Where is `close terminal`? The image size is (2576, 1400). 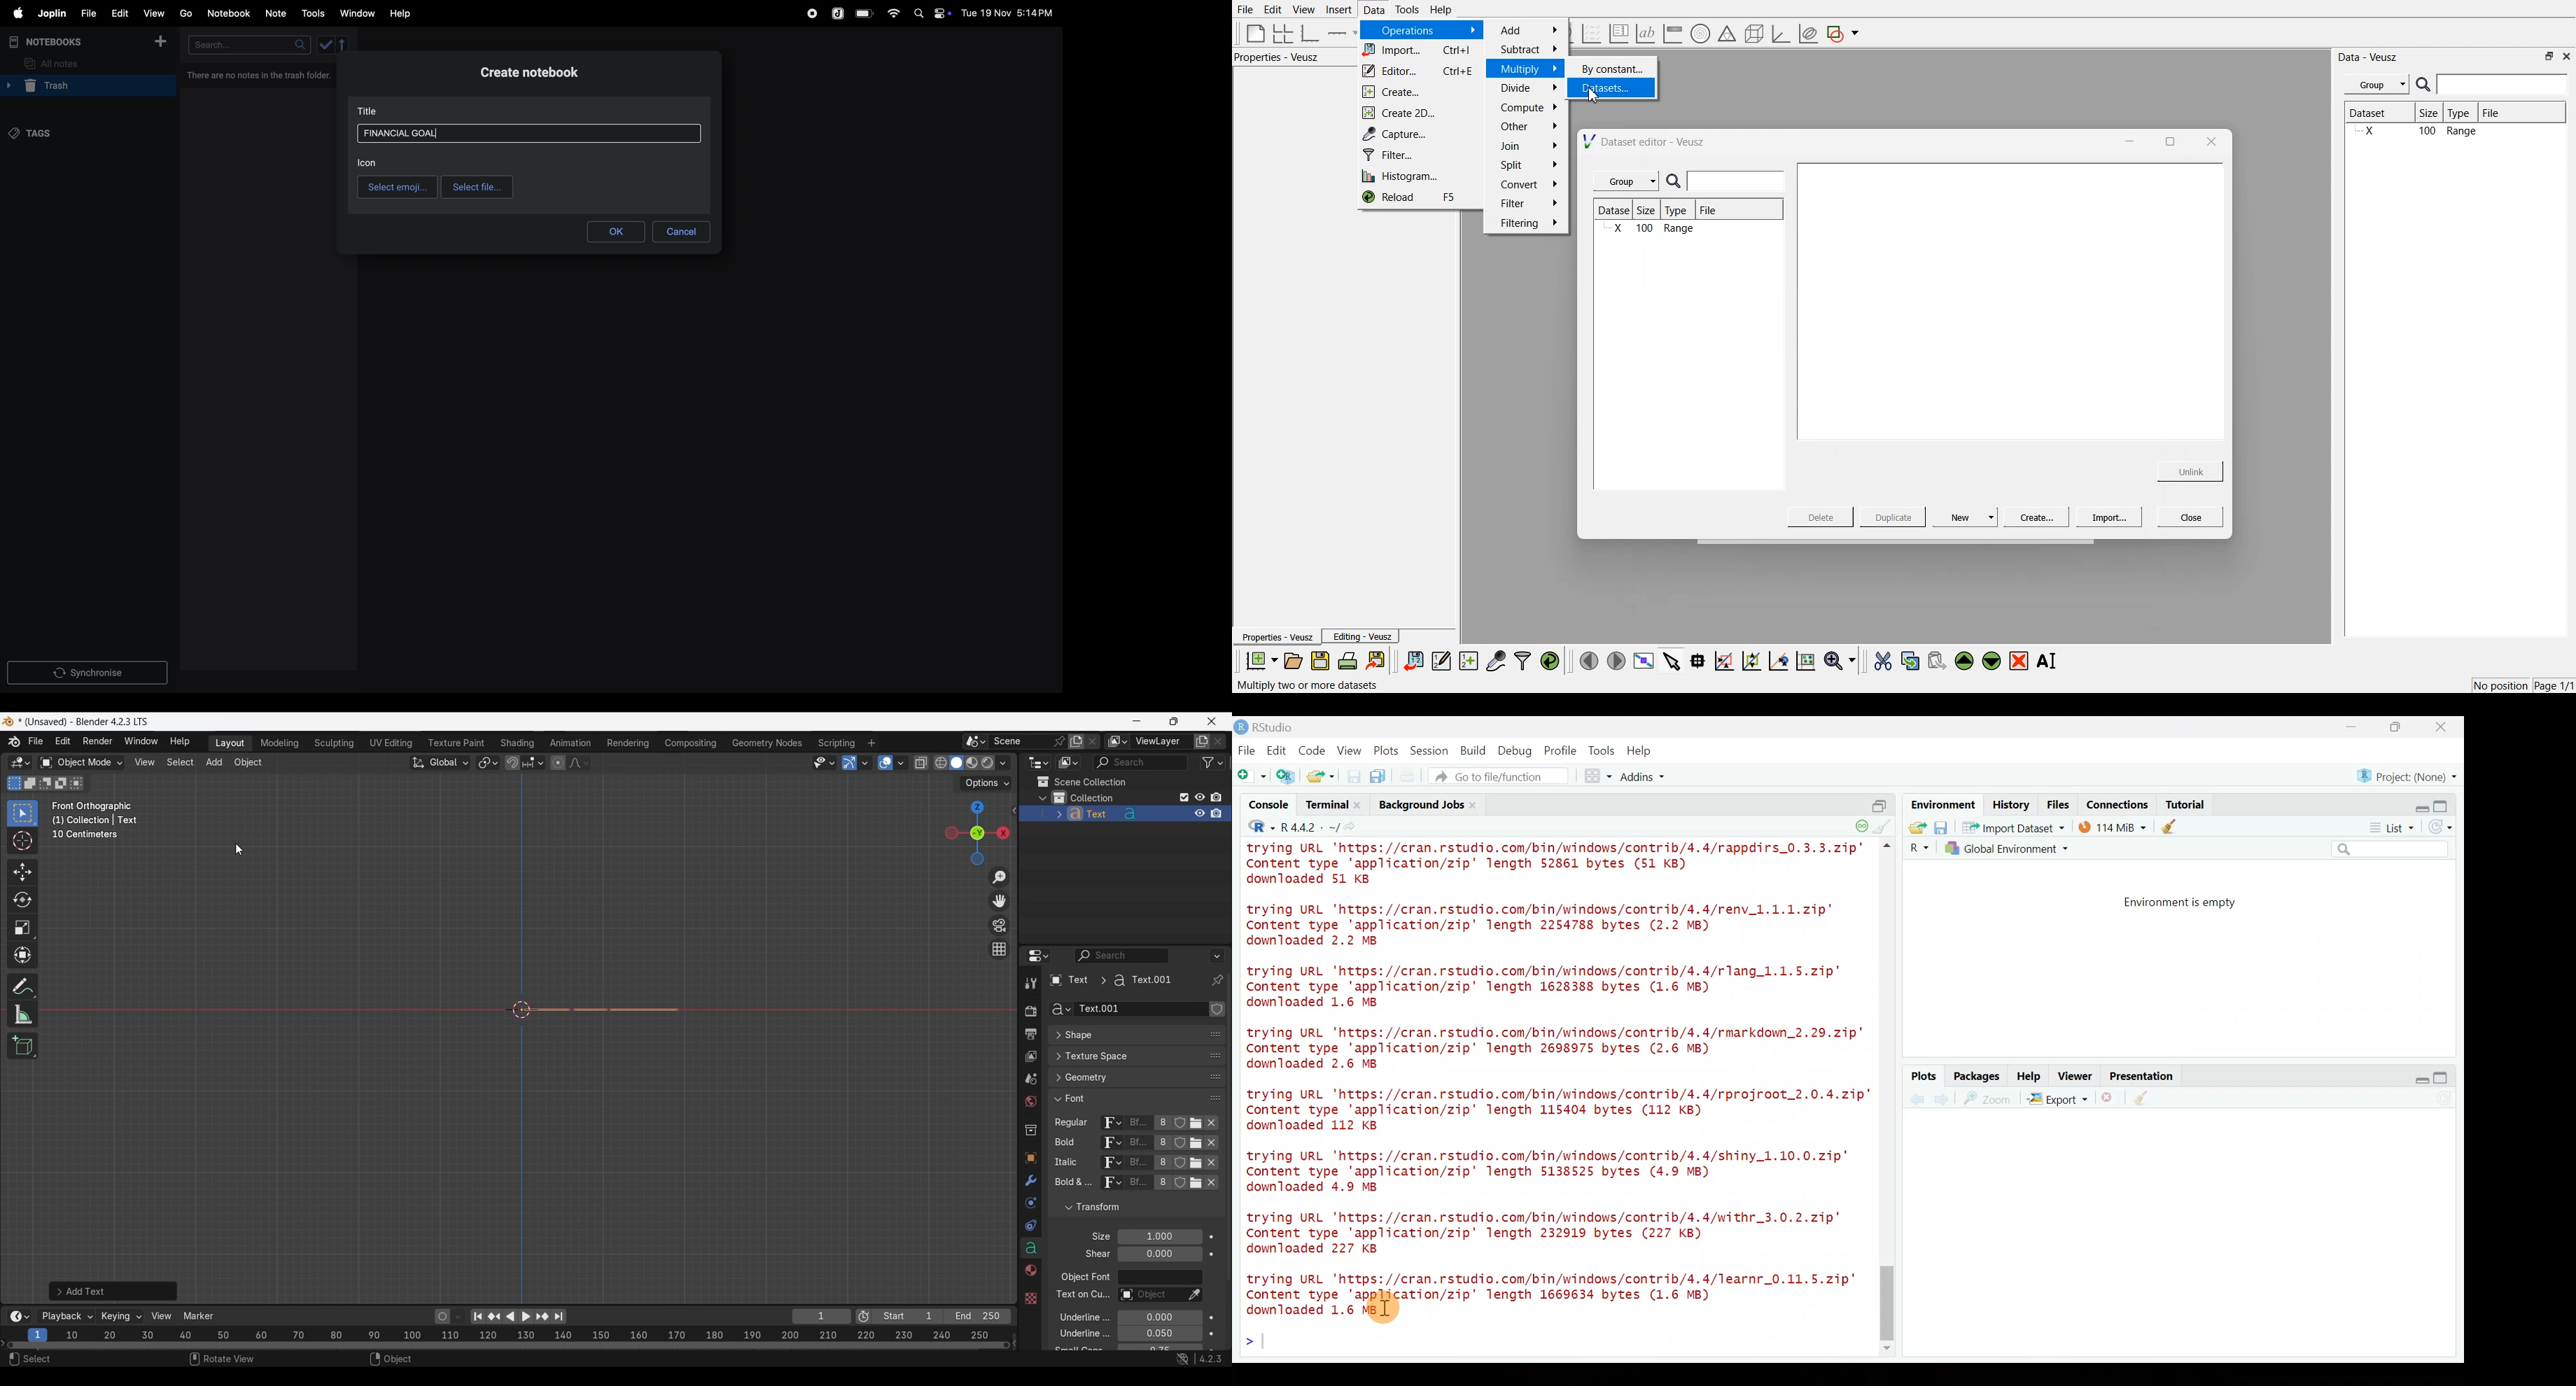
close terminal is located at coordinates (1360, 806).